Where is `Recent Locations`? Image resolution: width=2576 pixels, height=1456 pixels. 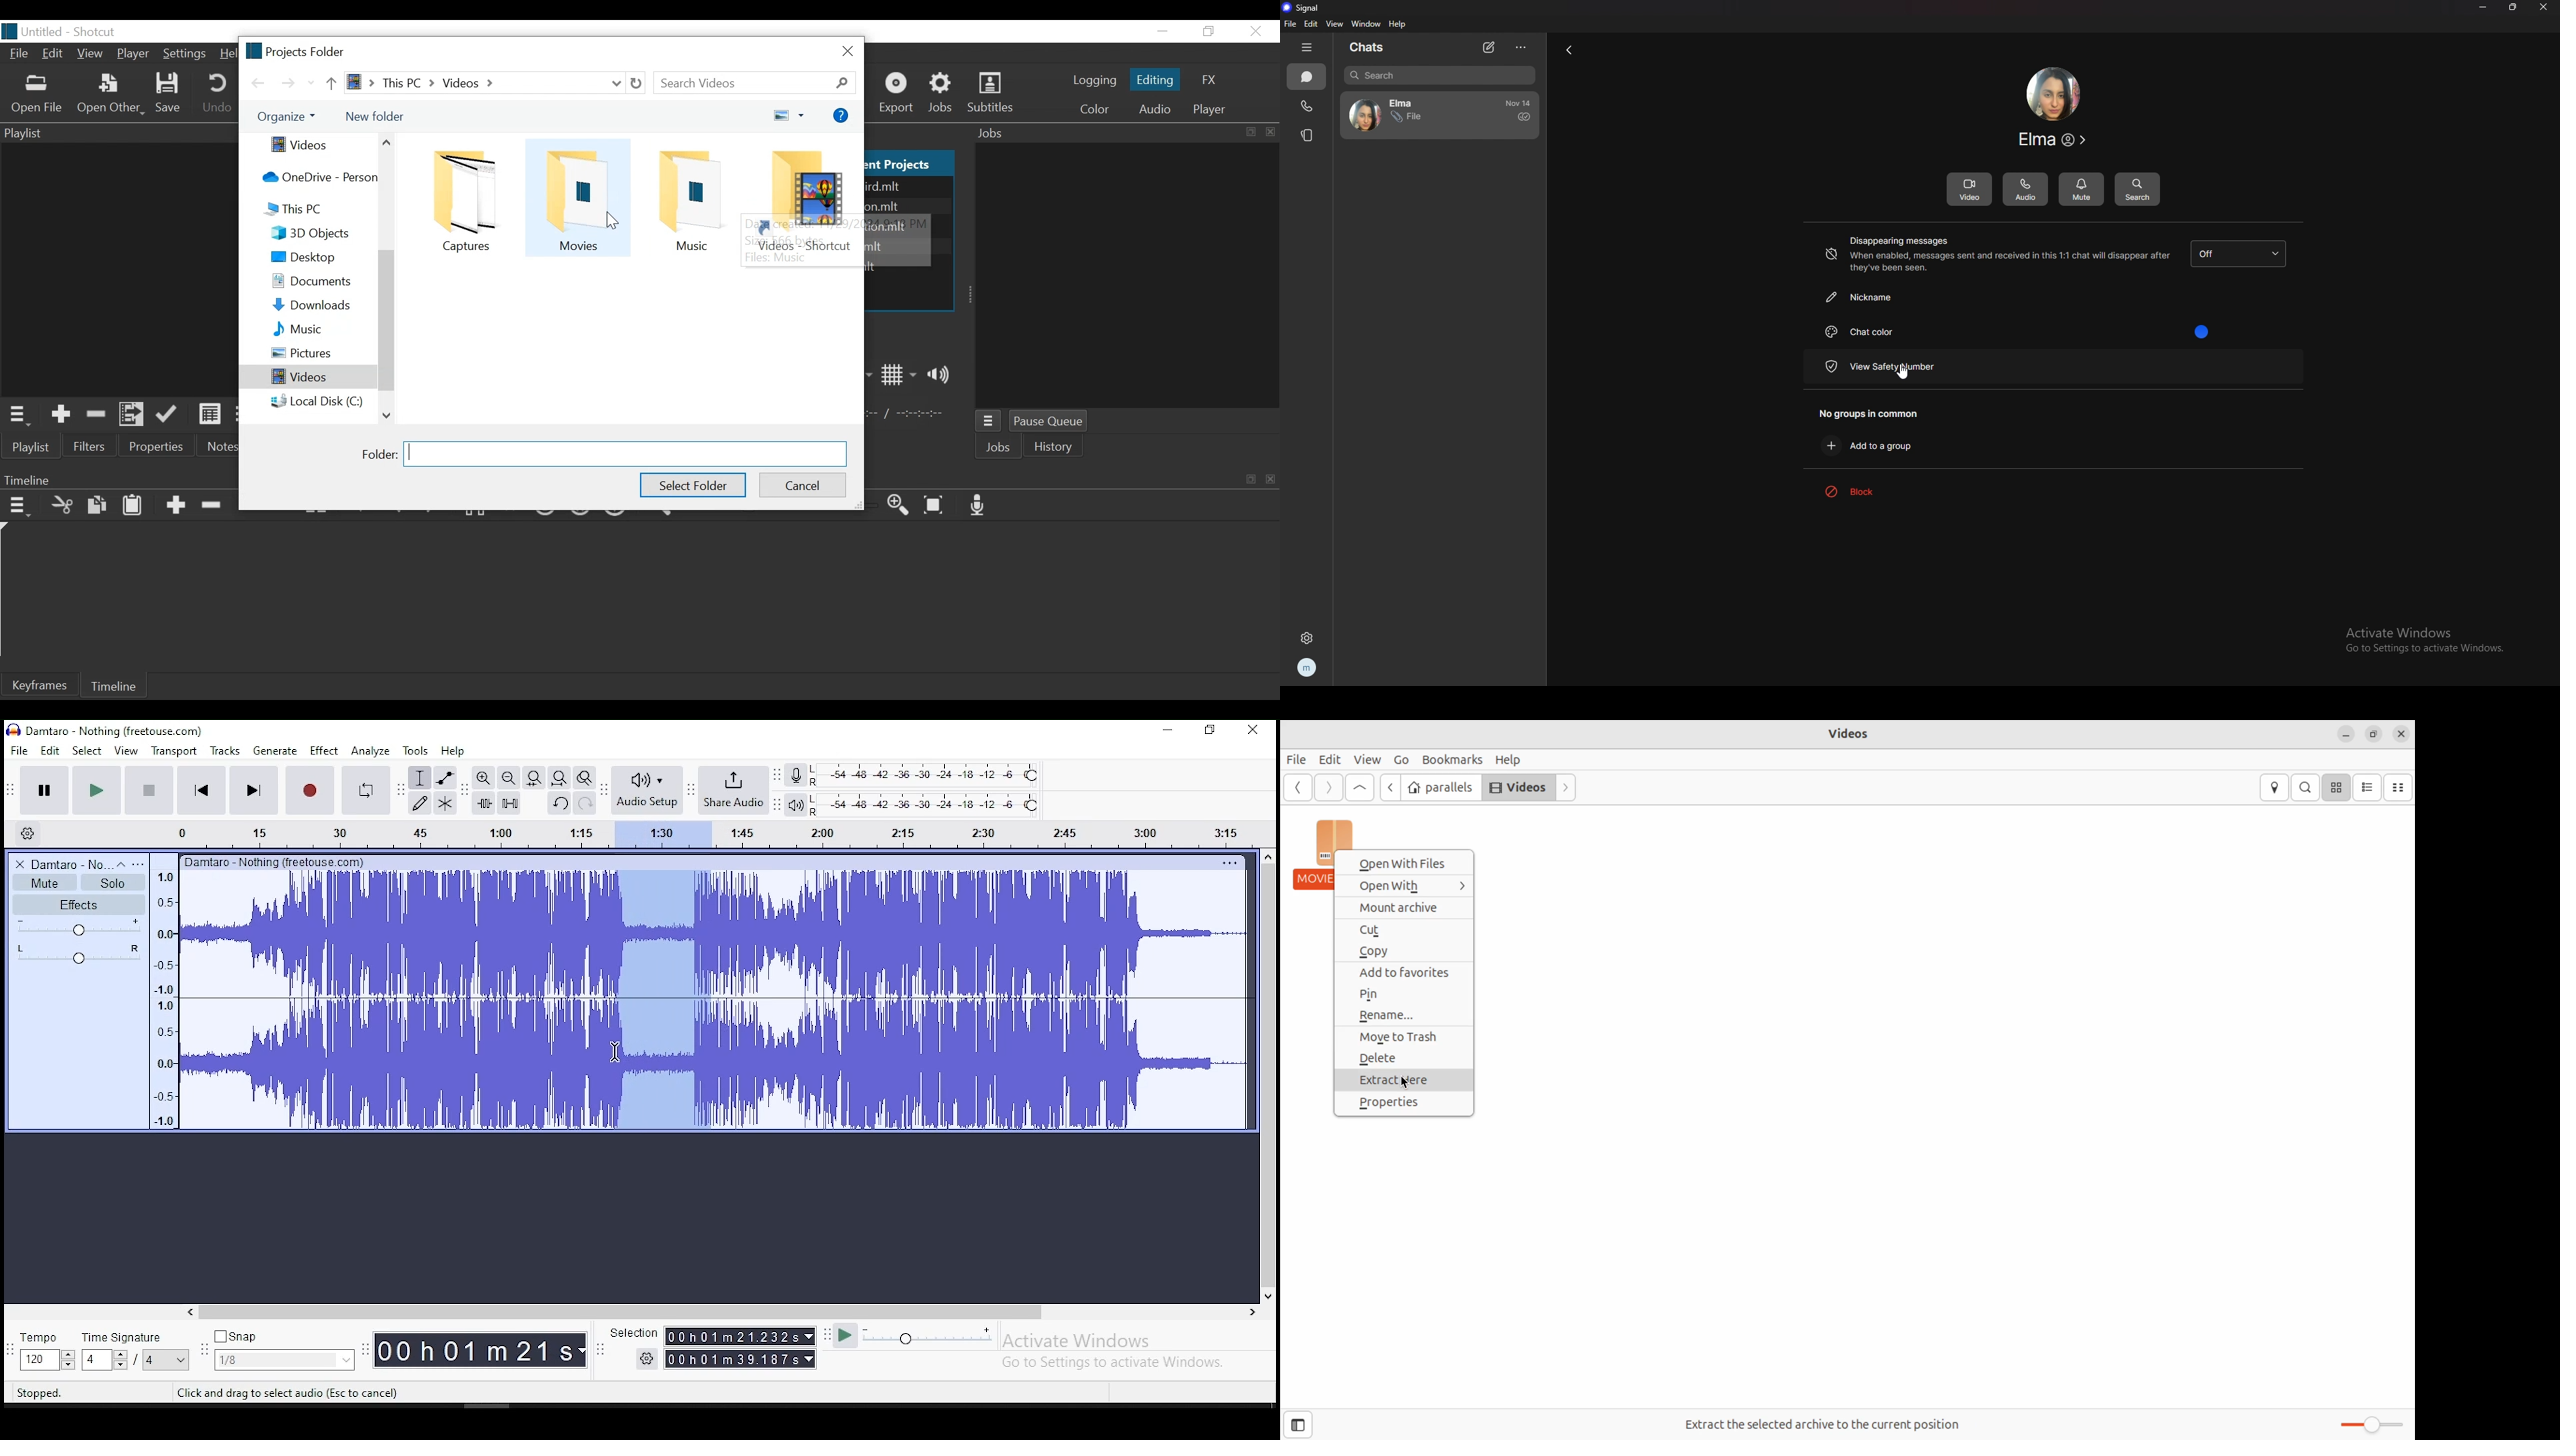 Recent Locations is located at coordinates (309, 82).